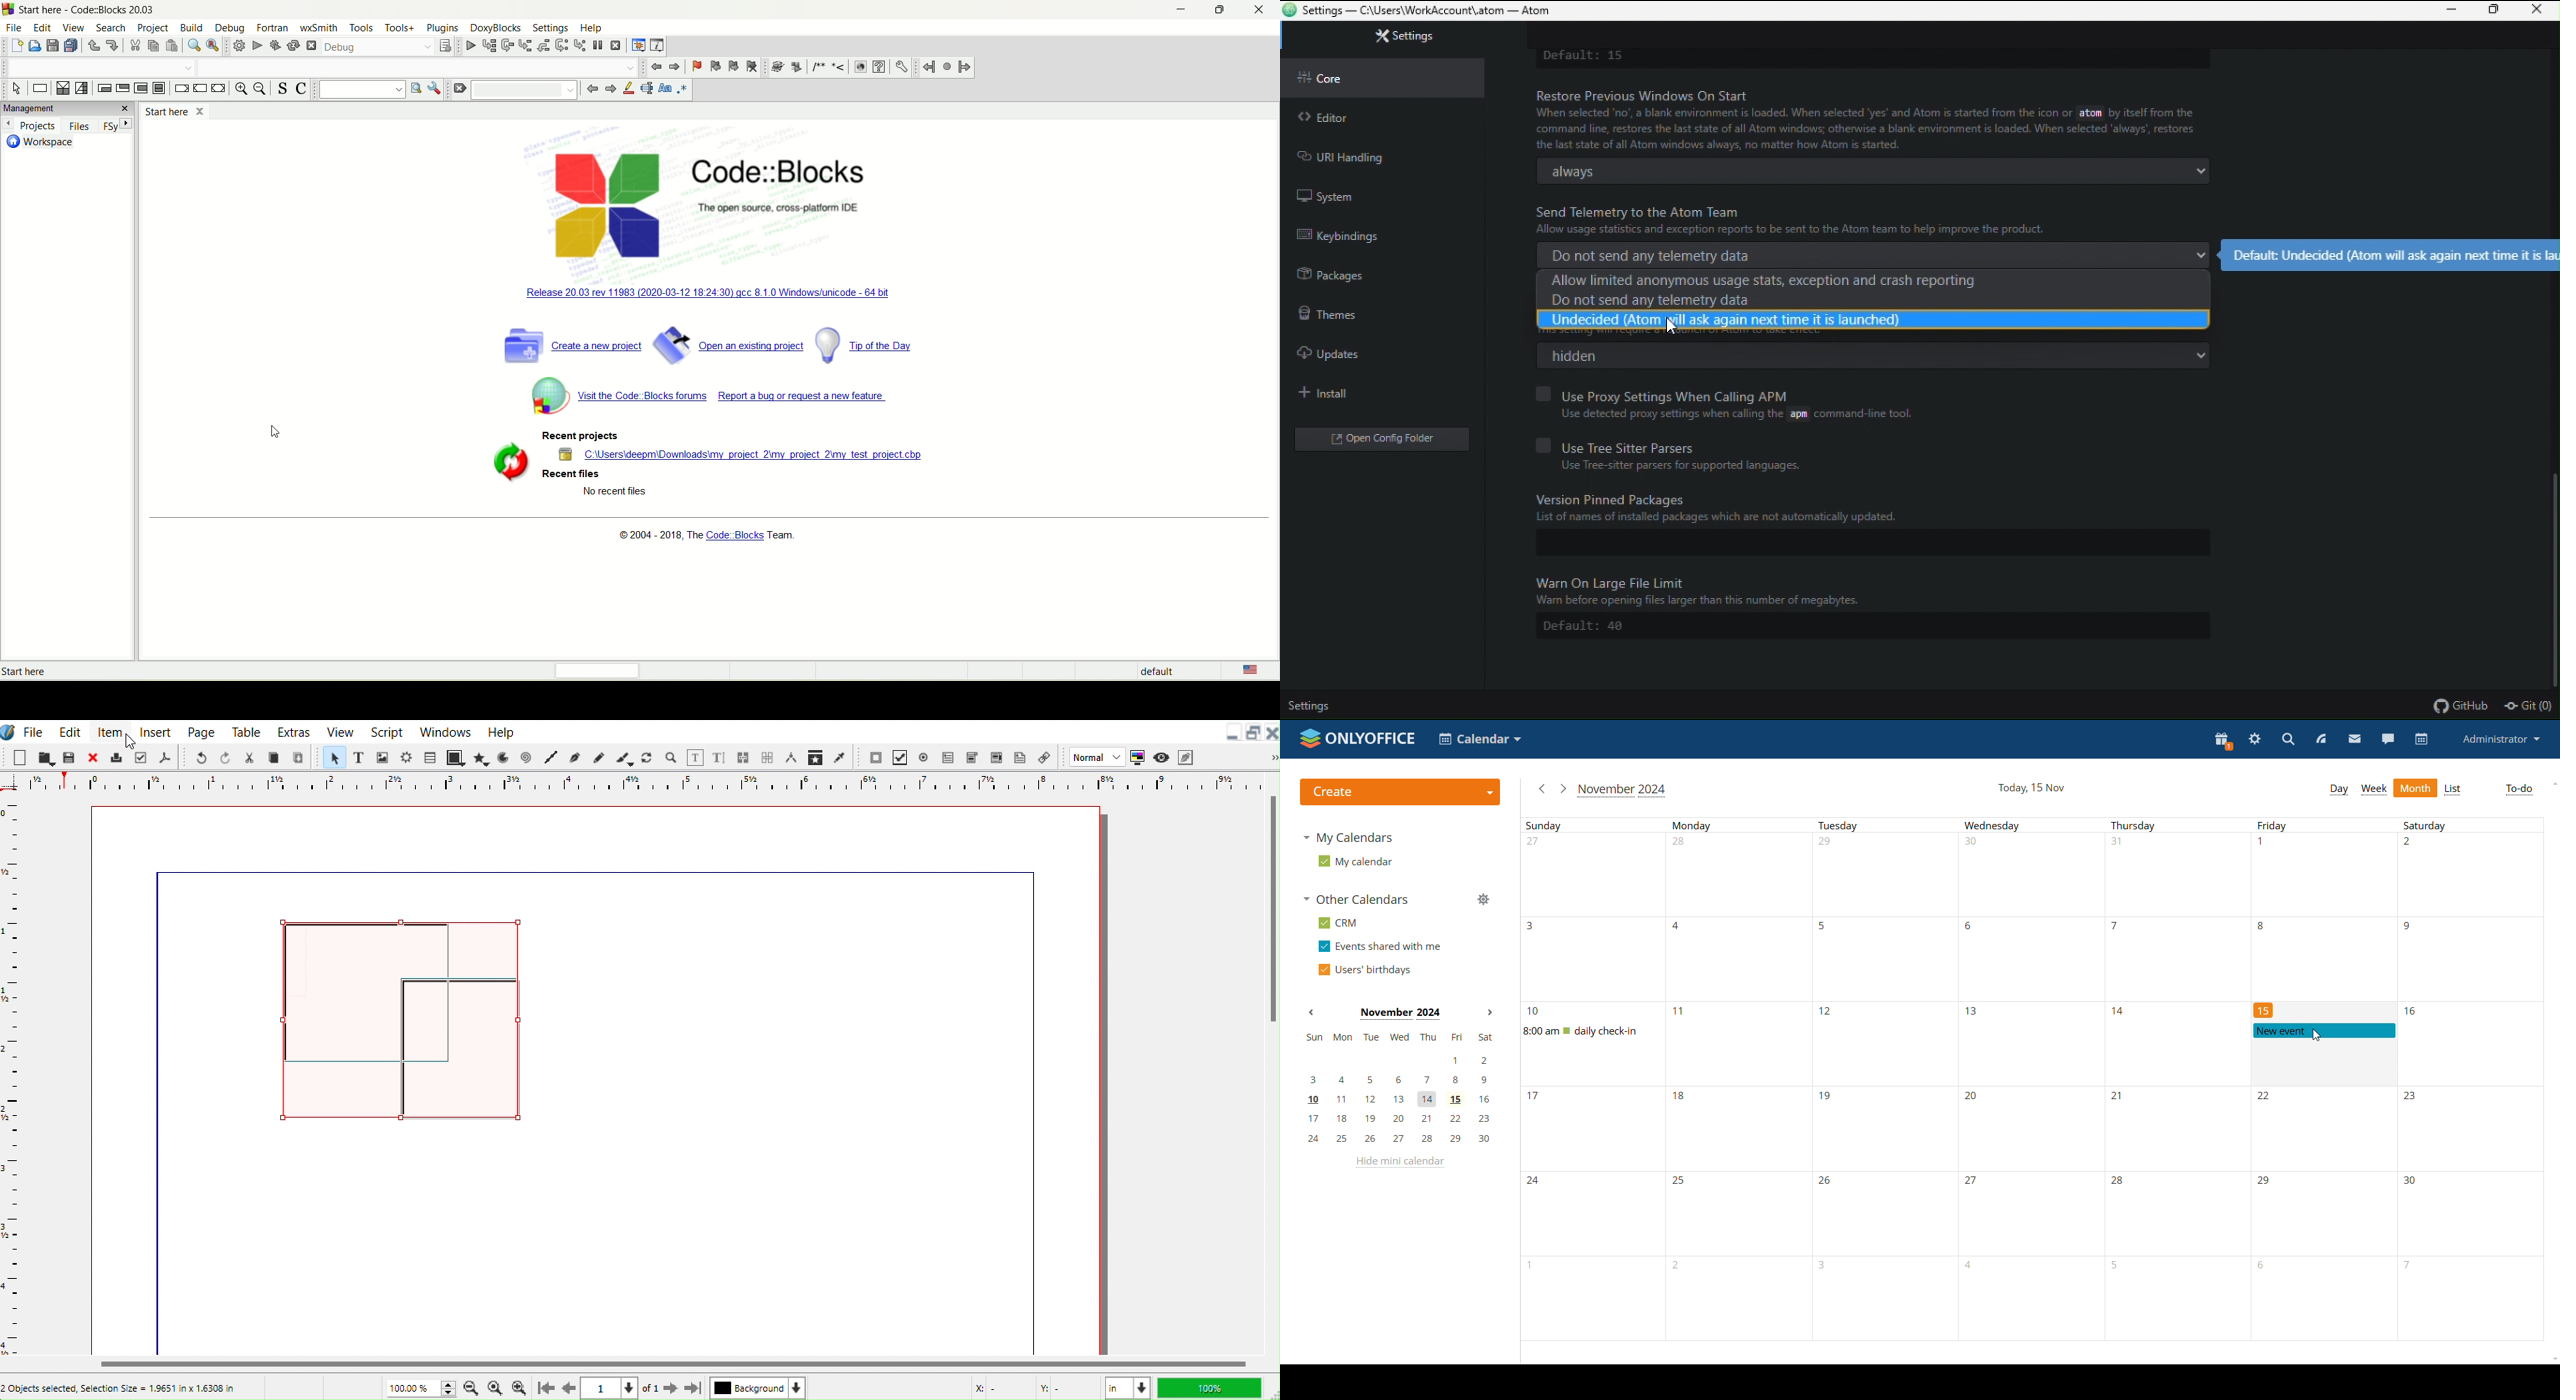 The height and width of the screenshot is (1400, 2576). What do you see at coordinates (495, 28) in the screenshot?
I see `doxyblocks` at bounding box center [495, 28].